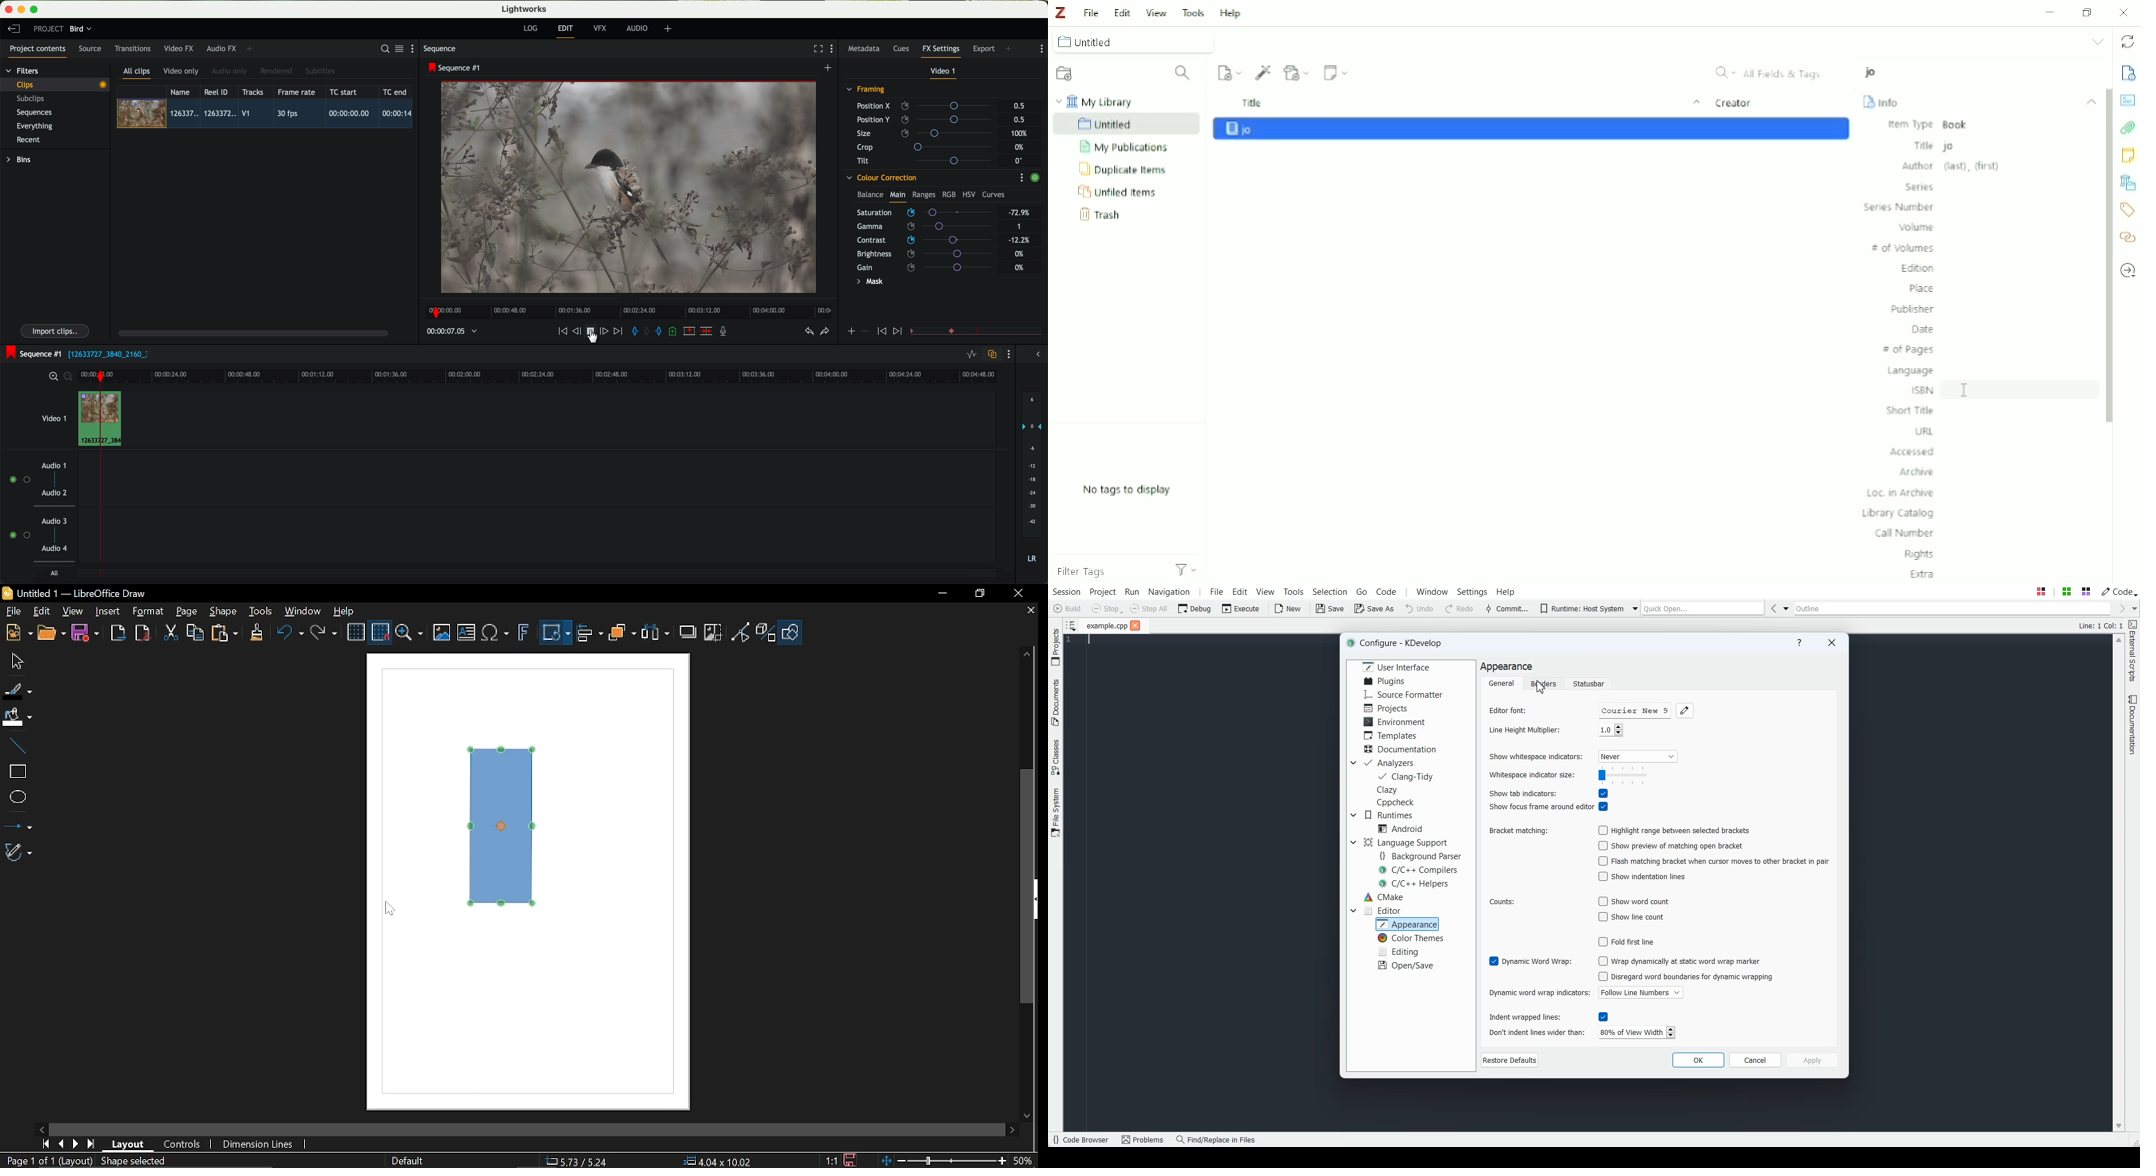 The height and width of the screenshot is (1176, 2156). Describe the element at coordinates (1910, 410) in the screenshot. I see `Short Title` at that location.